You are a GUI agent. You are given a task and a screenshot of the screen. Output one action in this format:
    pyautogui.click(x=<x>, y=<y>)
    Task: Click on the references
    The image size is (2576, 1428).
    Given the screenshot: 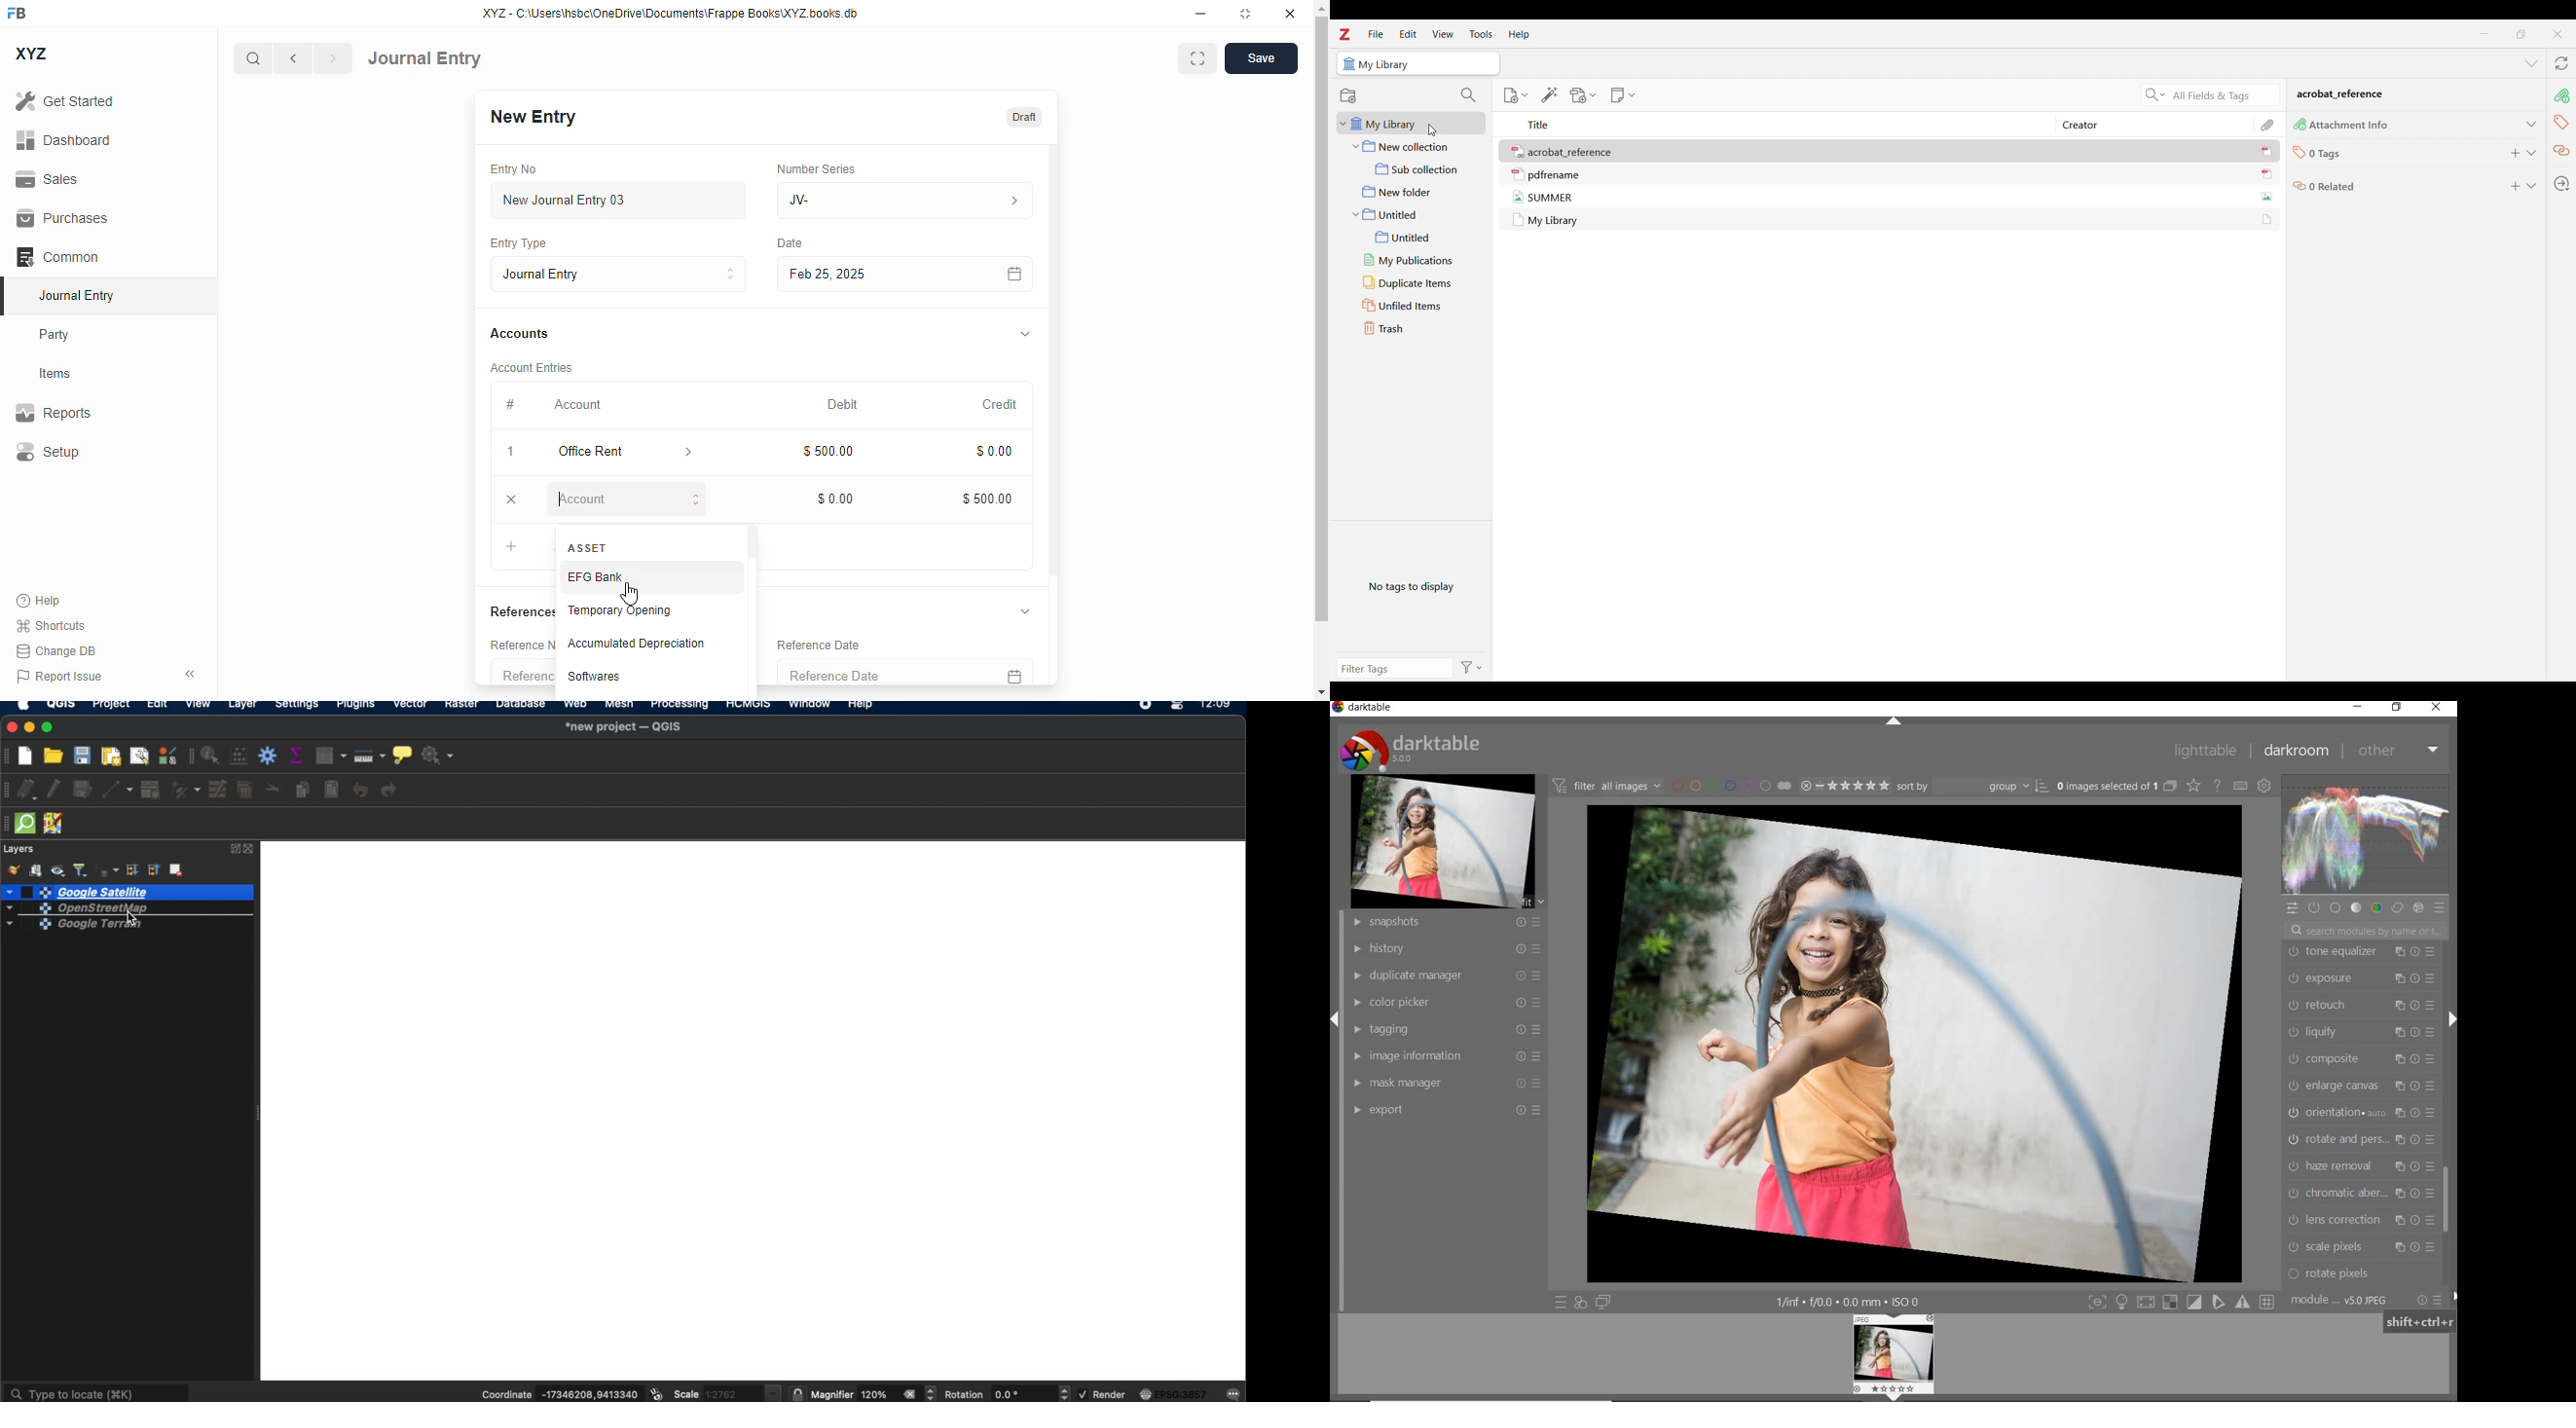 What is the action you would take?
    pyautogui.click(x=518, y=611)
    